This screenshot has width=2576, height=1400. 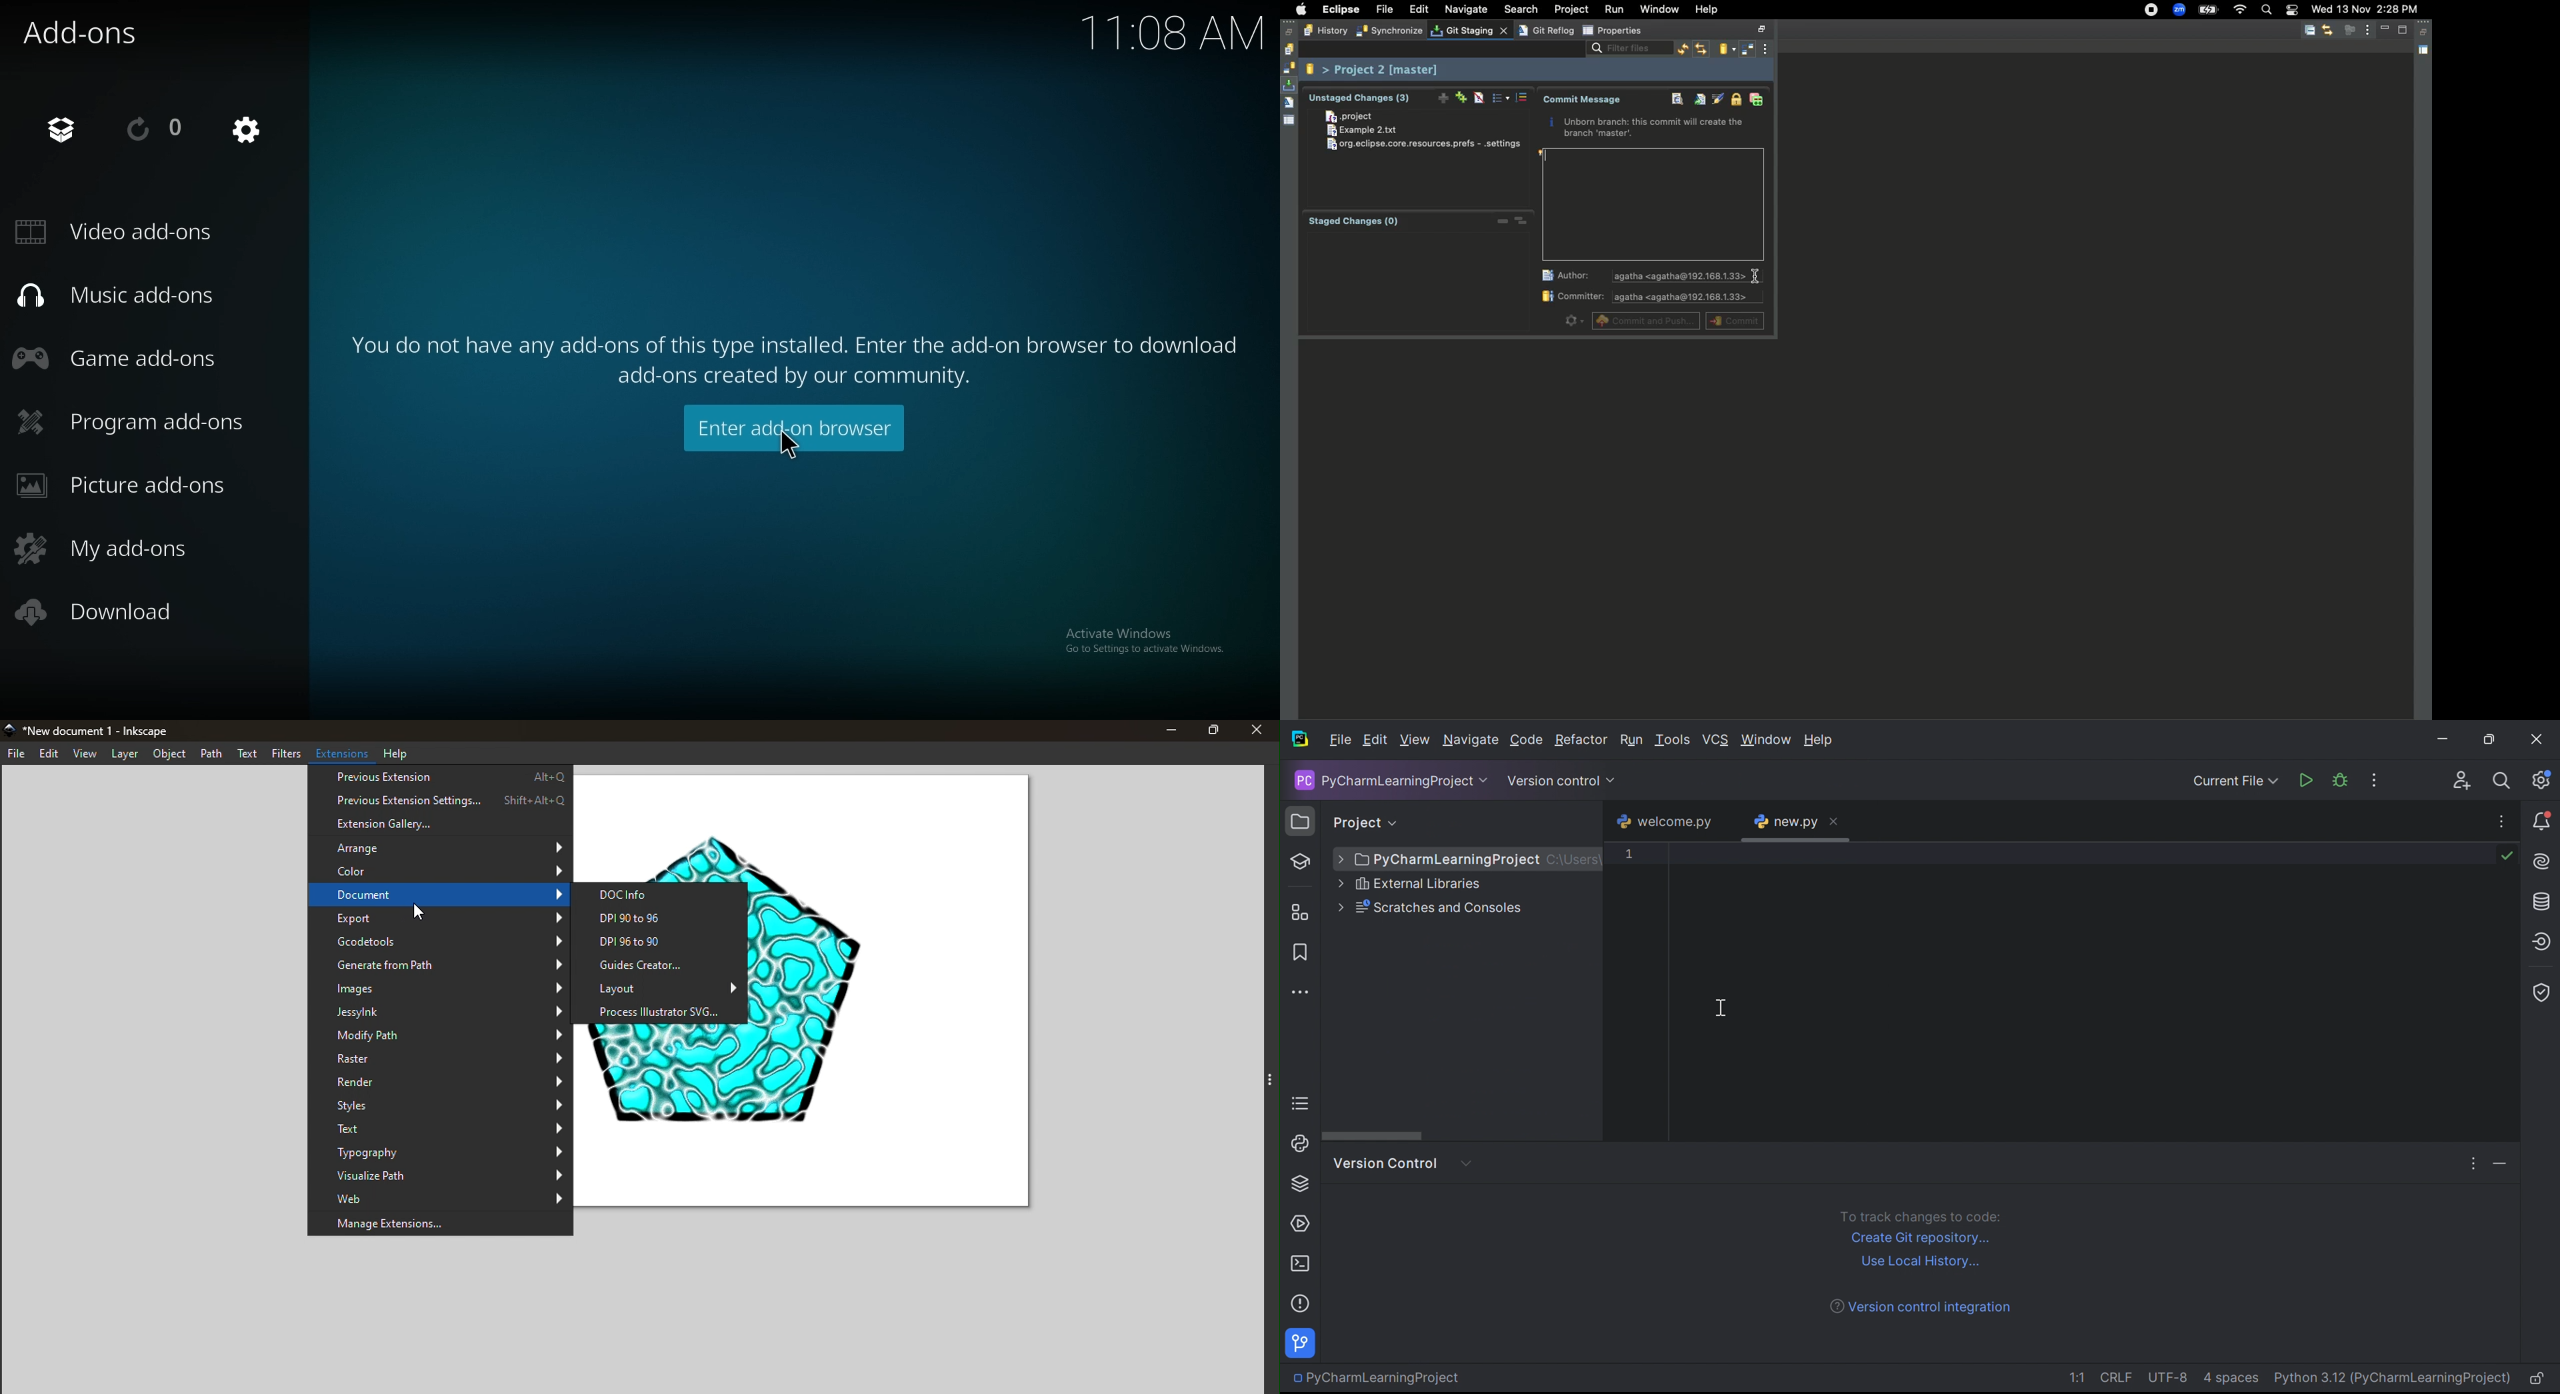 What do you see at coordinates (1307, 861) in the screenshot?
I see `Learn` at bounding box center [1307, 861].